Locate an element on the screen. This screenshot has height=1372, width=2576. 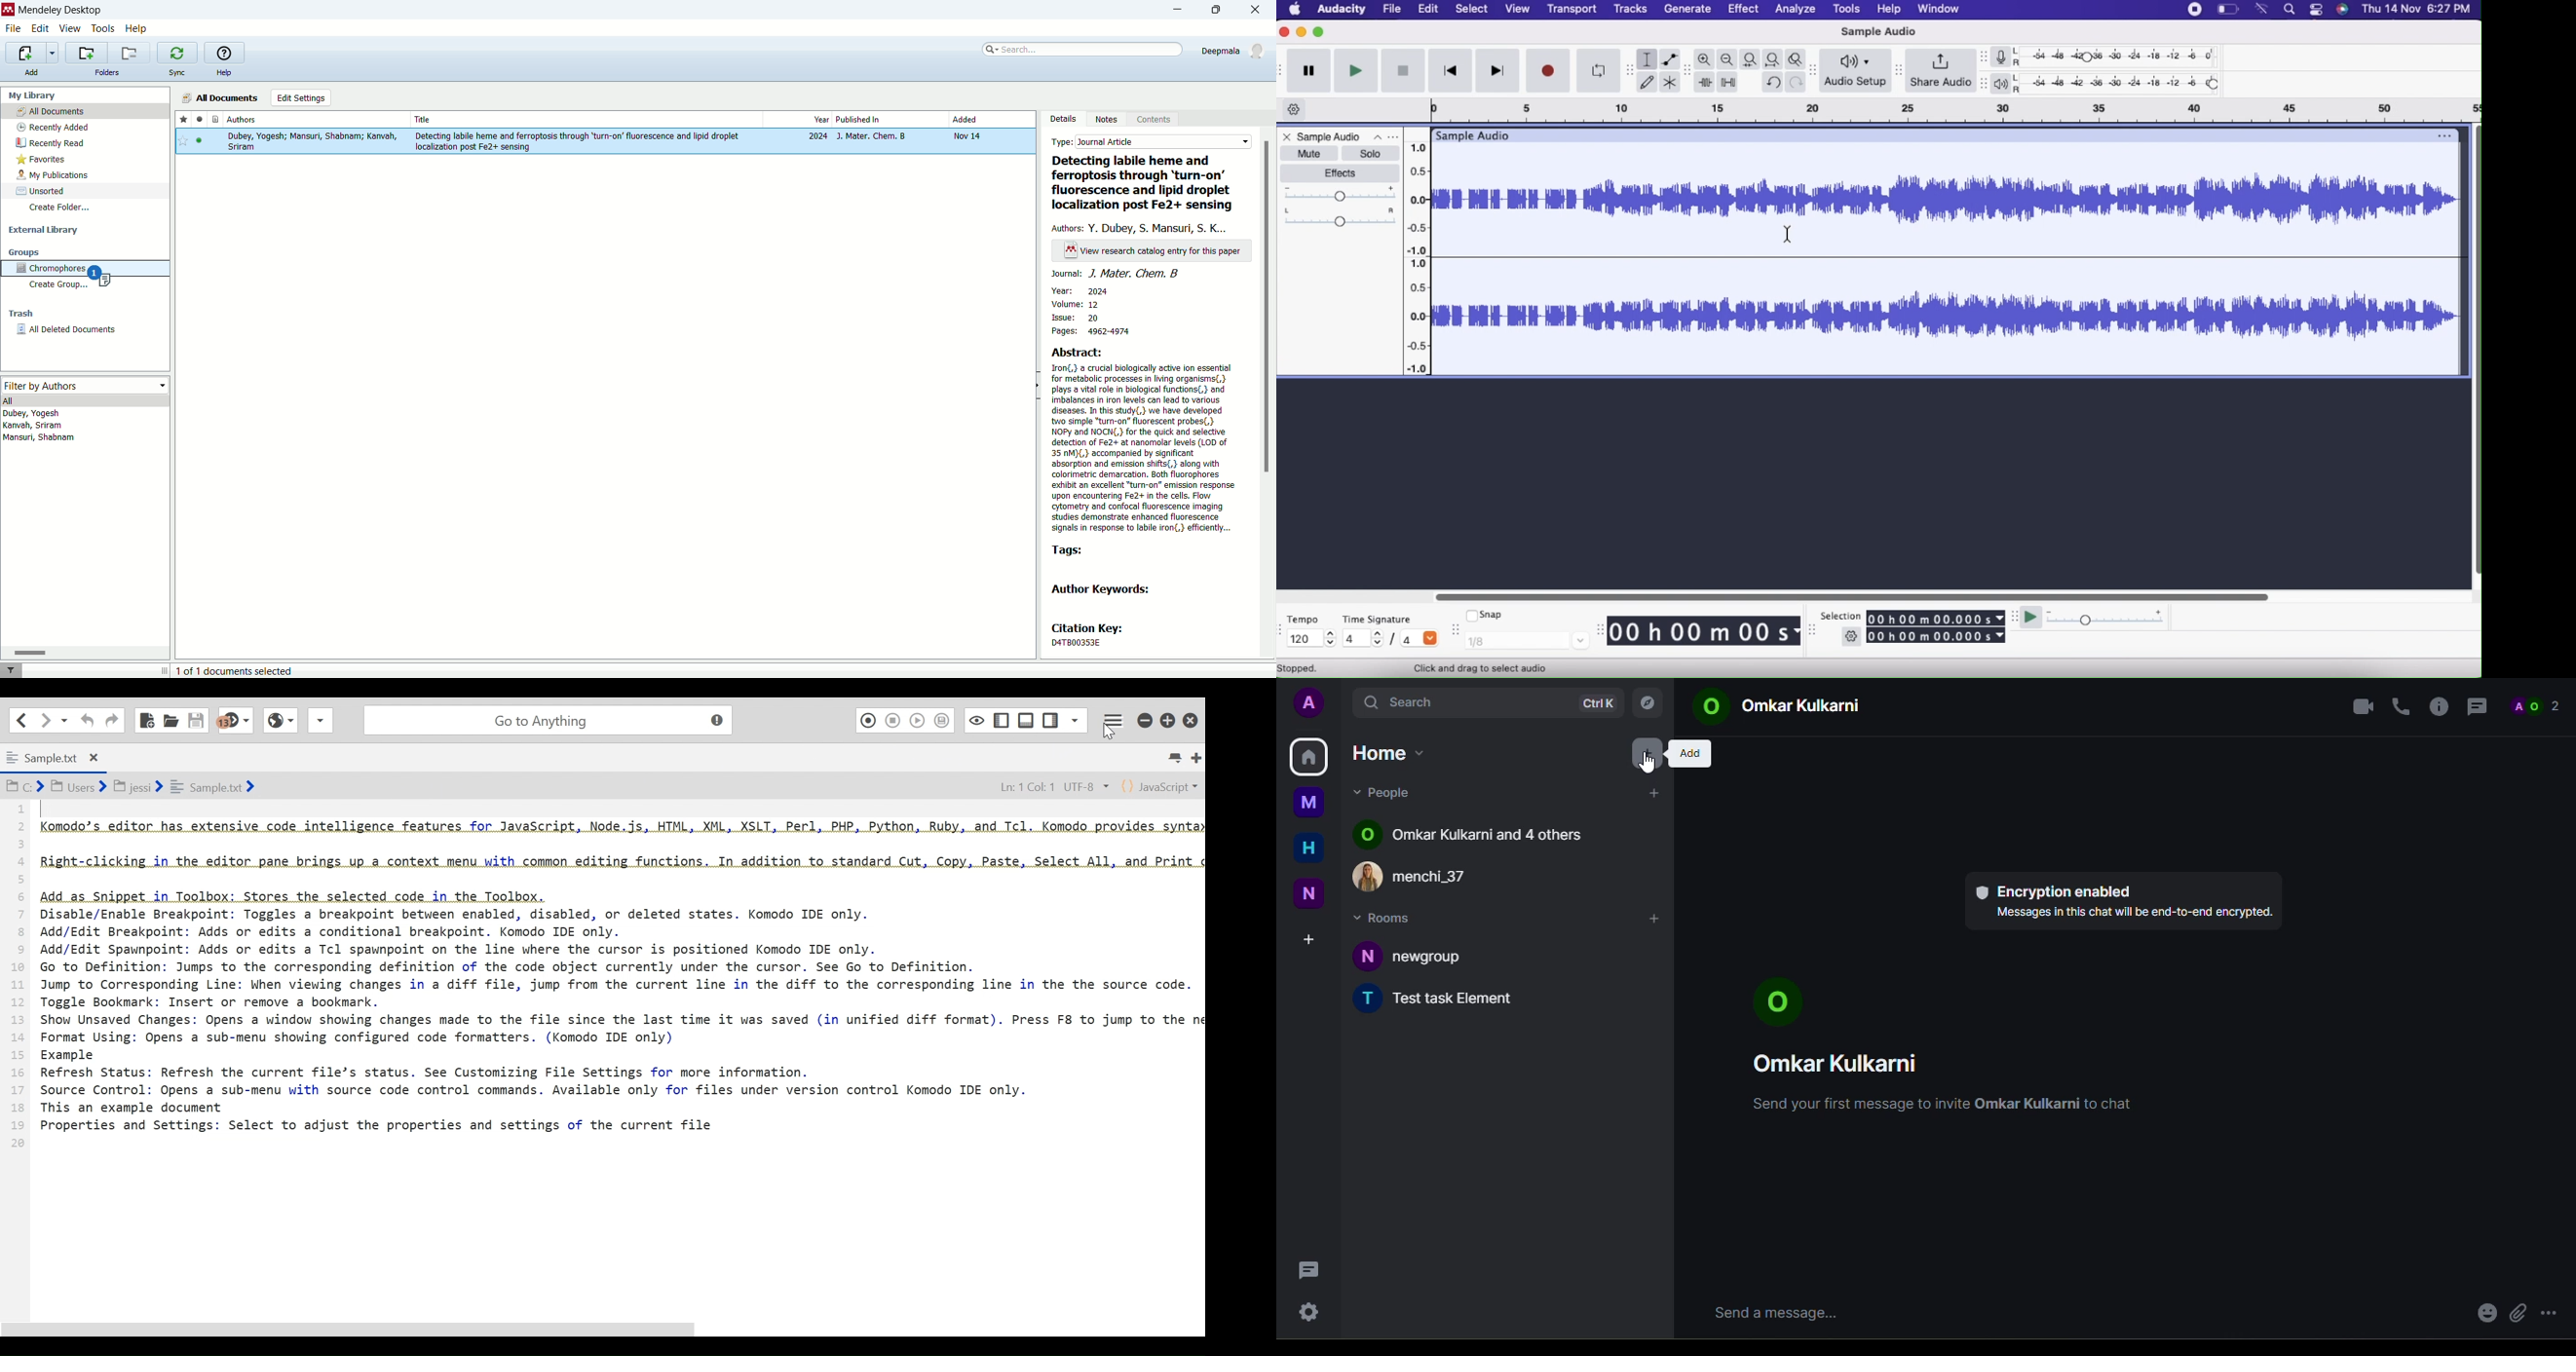
More options is located at coordinates (2315, 10).